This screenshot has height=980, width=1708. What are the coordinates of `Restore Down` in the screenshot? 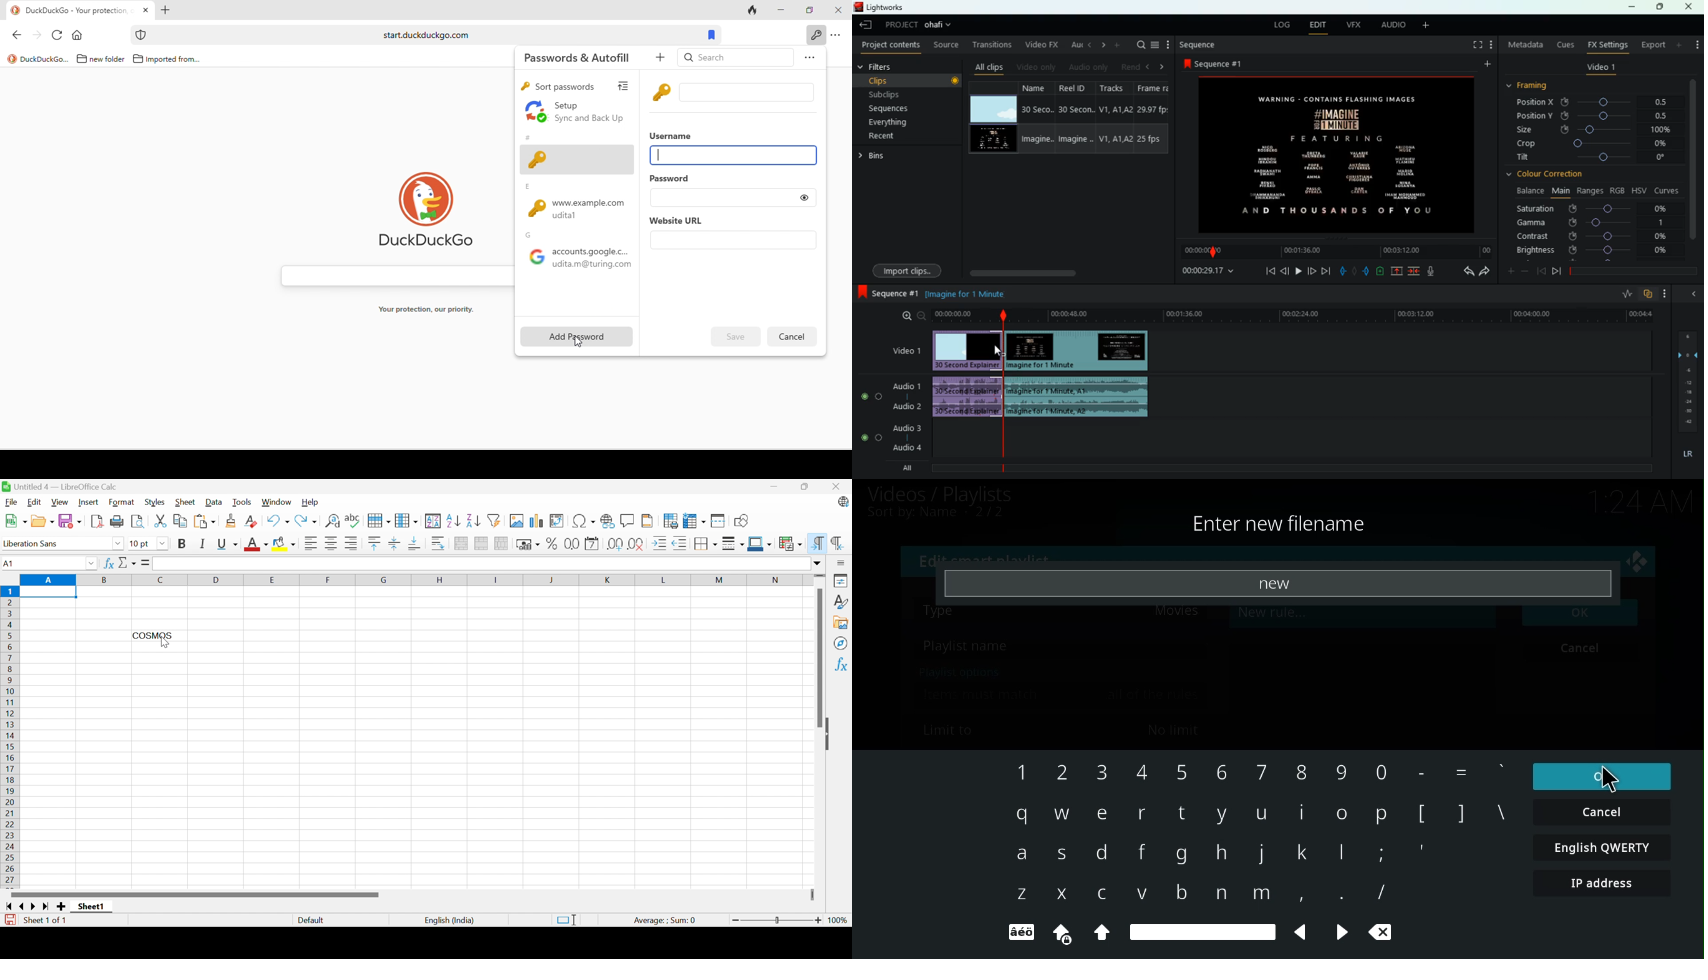 It's located at (805, 486).